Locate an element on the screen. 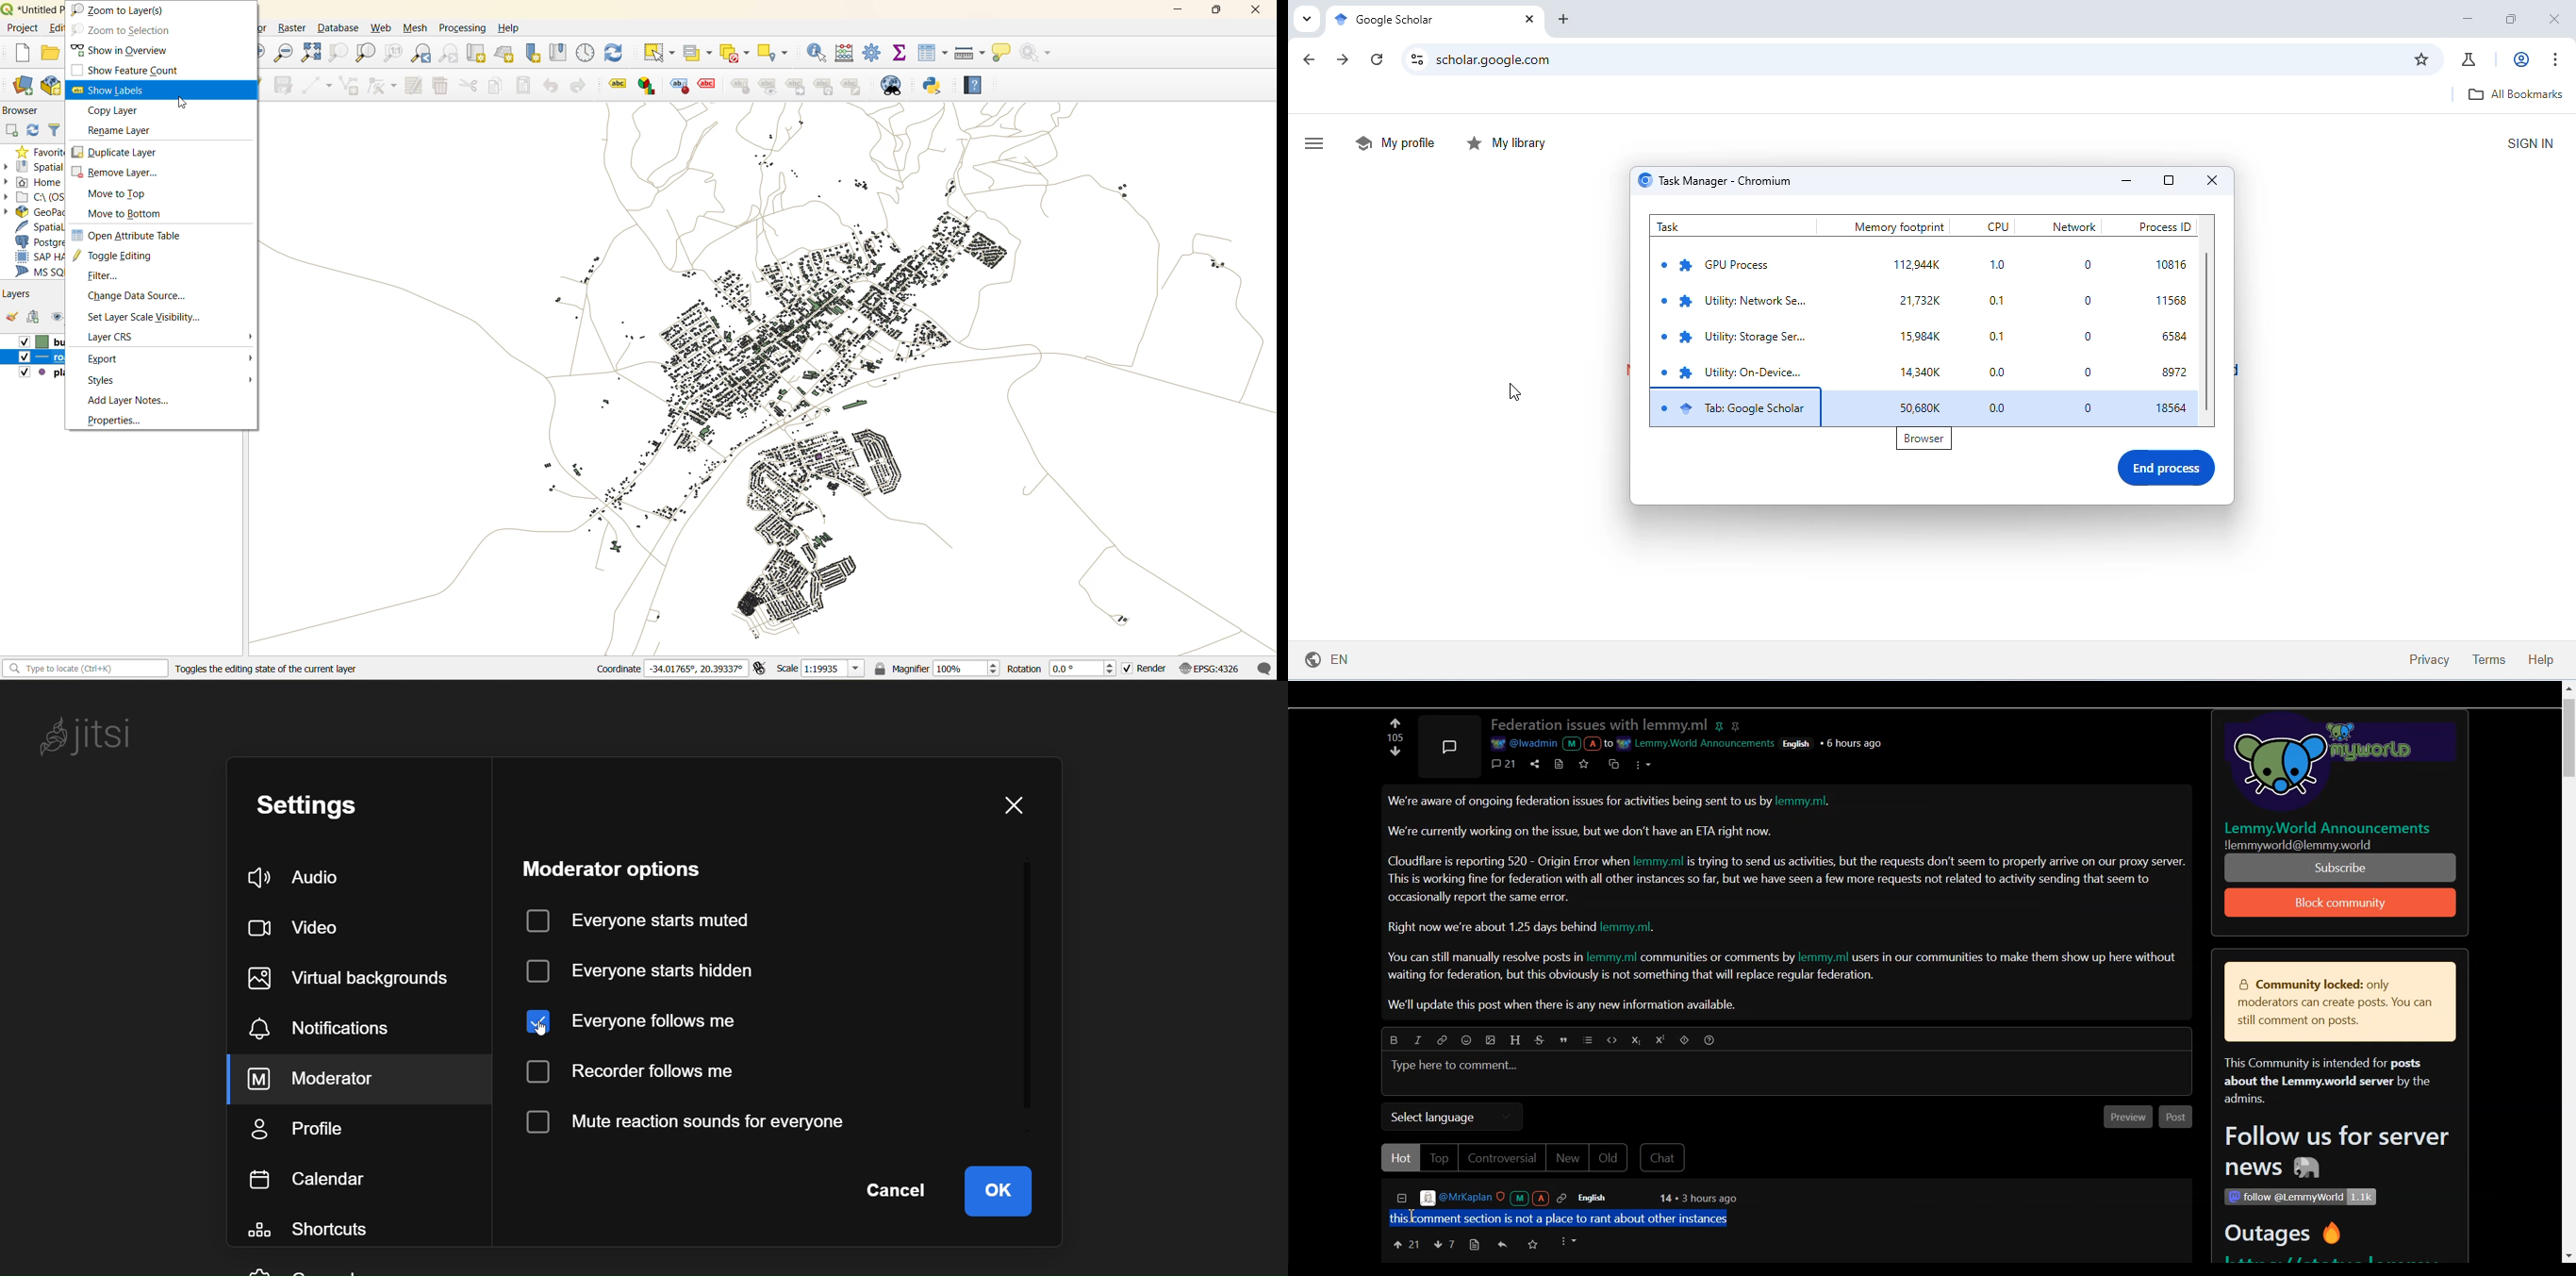 This screenshot has height=1288, width=2576. ok is located at coordinates (998, 1190).